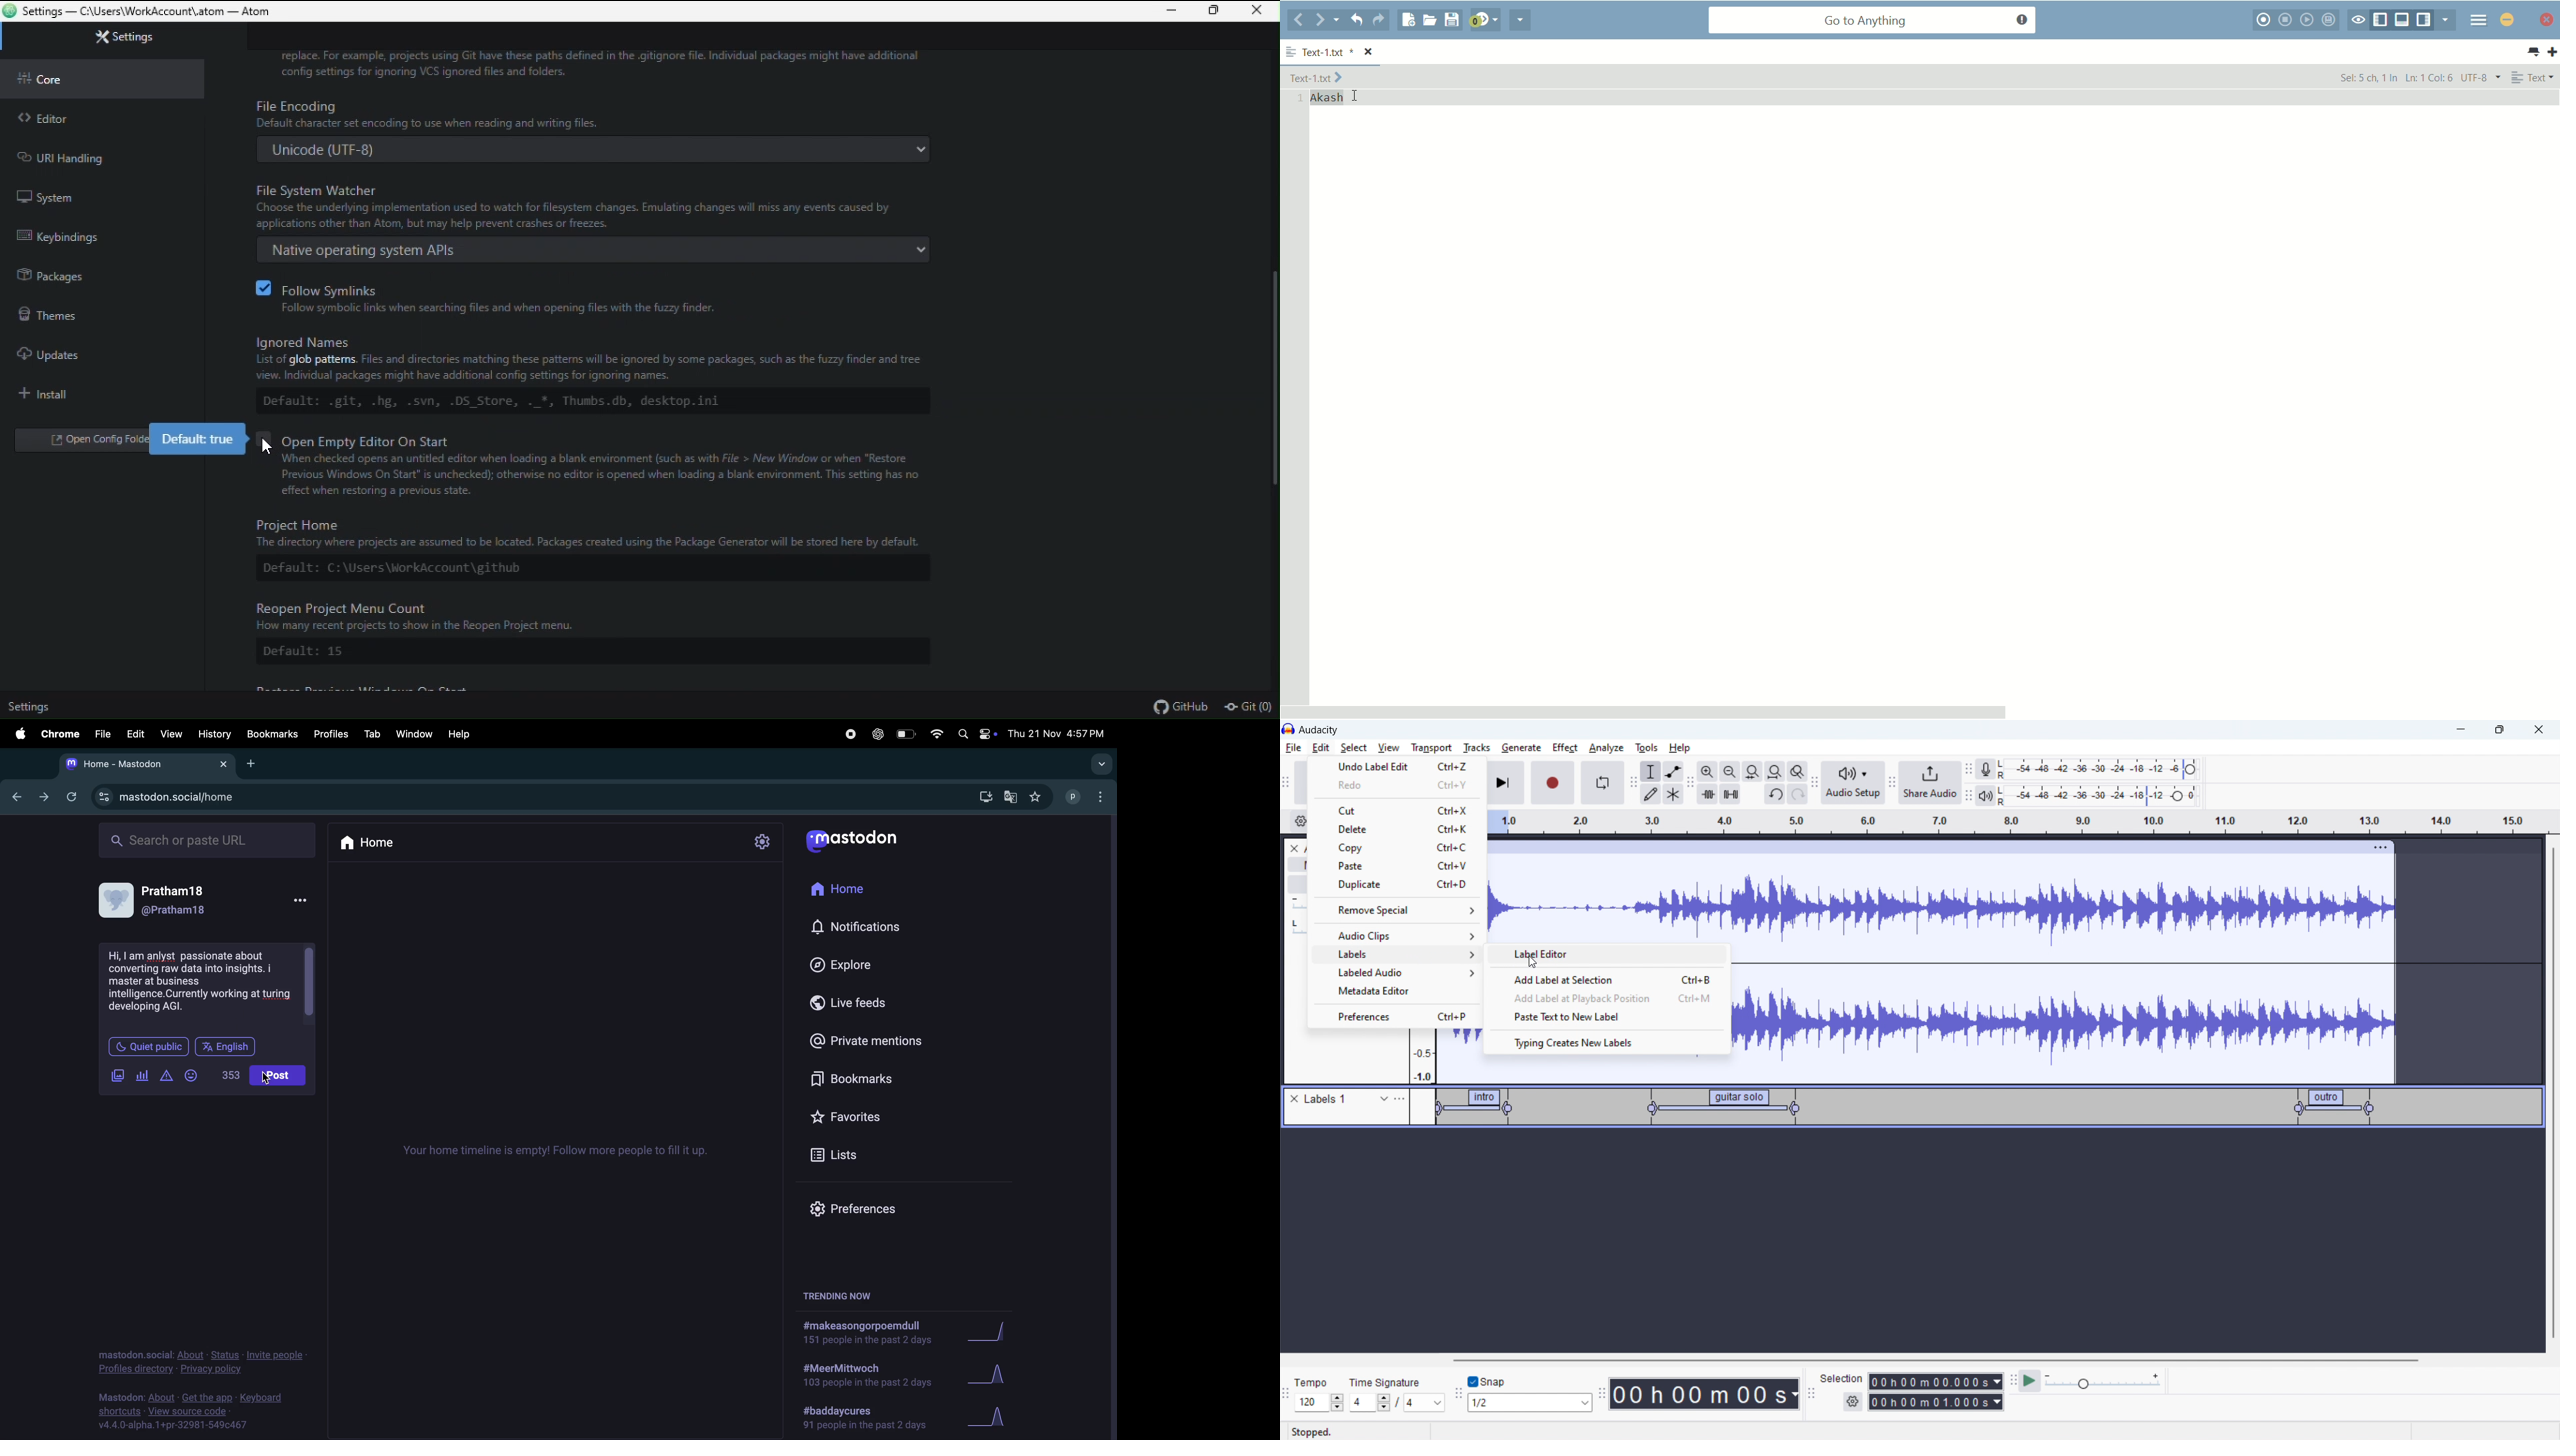  I want to click on Audio Clips, so click(1407, 934).